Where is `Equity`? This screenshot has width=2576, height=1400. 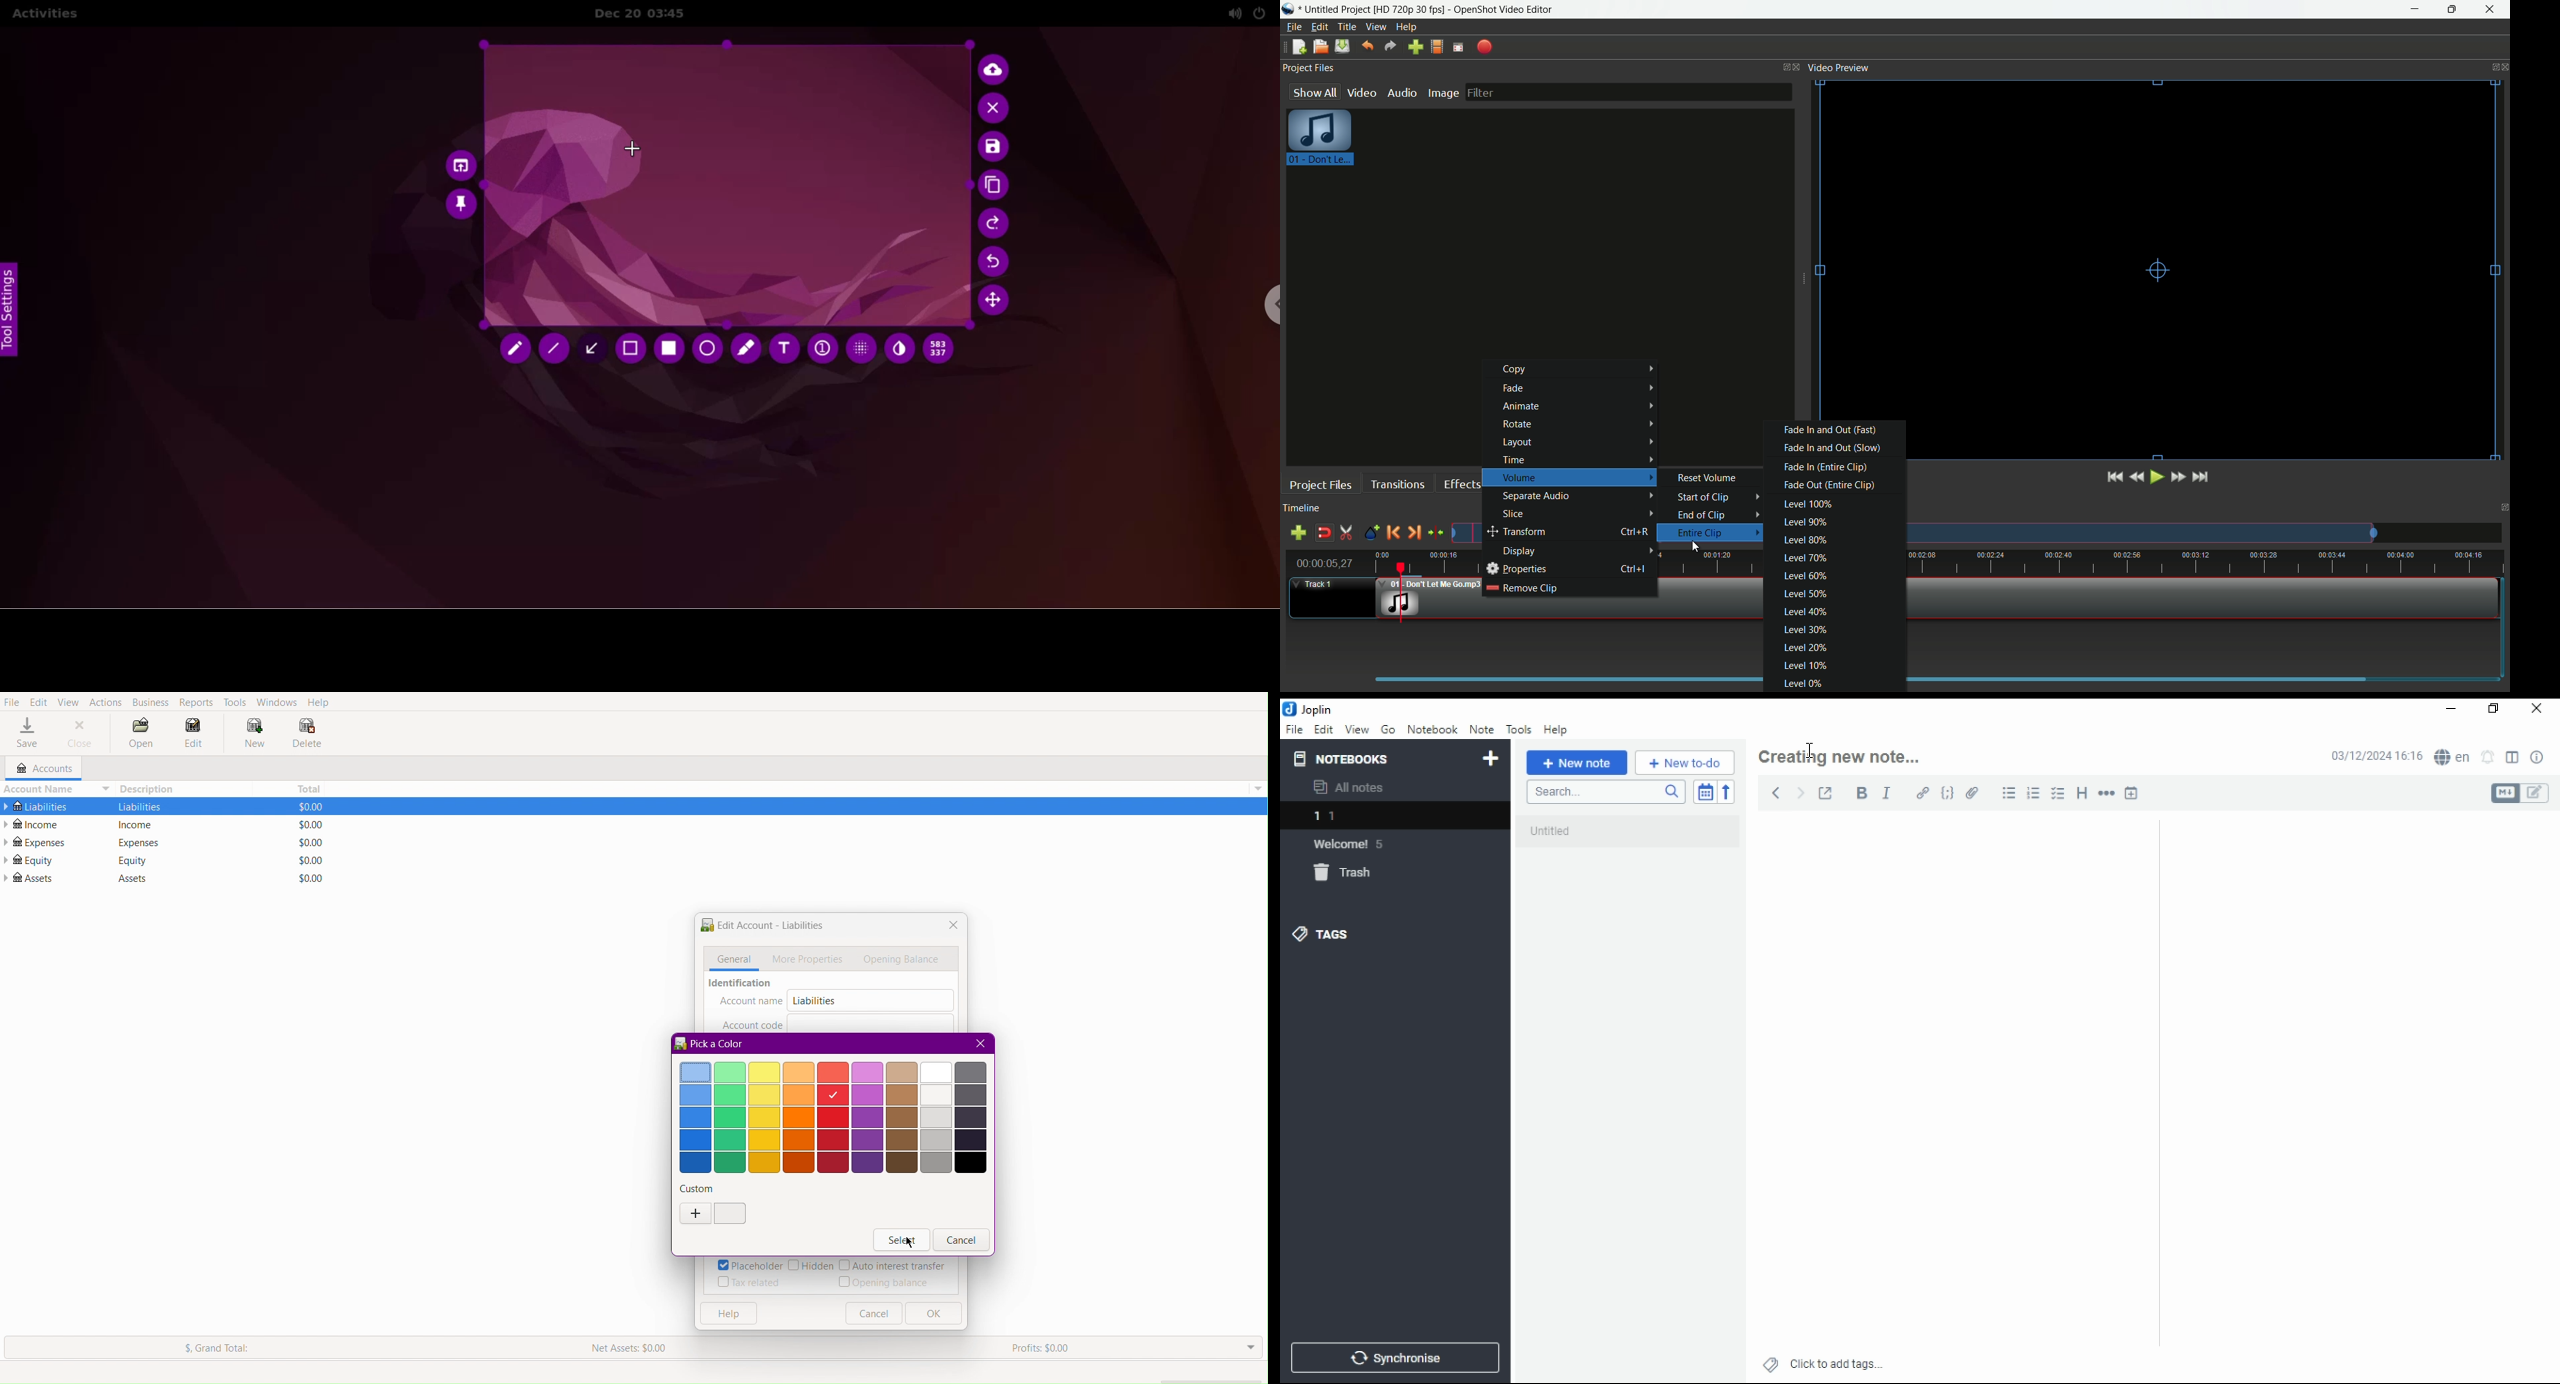 Equity is located at coordinates (134, 860).